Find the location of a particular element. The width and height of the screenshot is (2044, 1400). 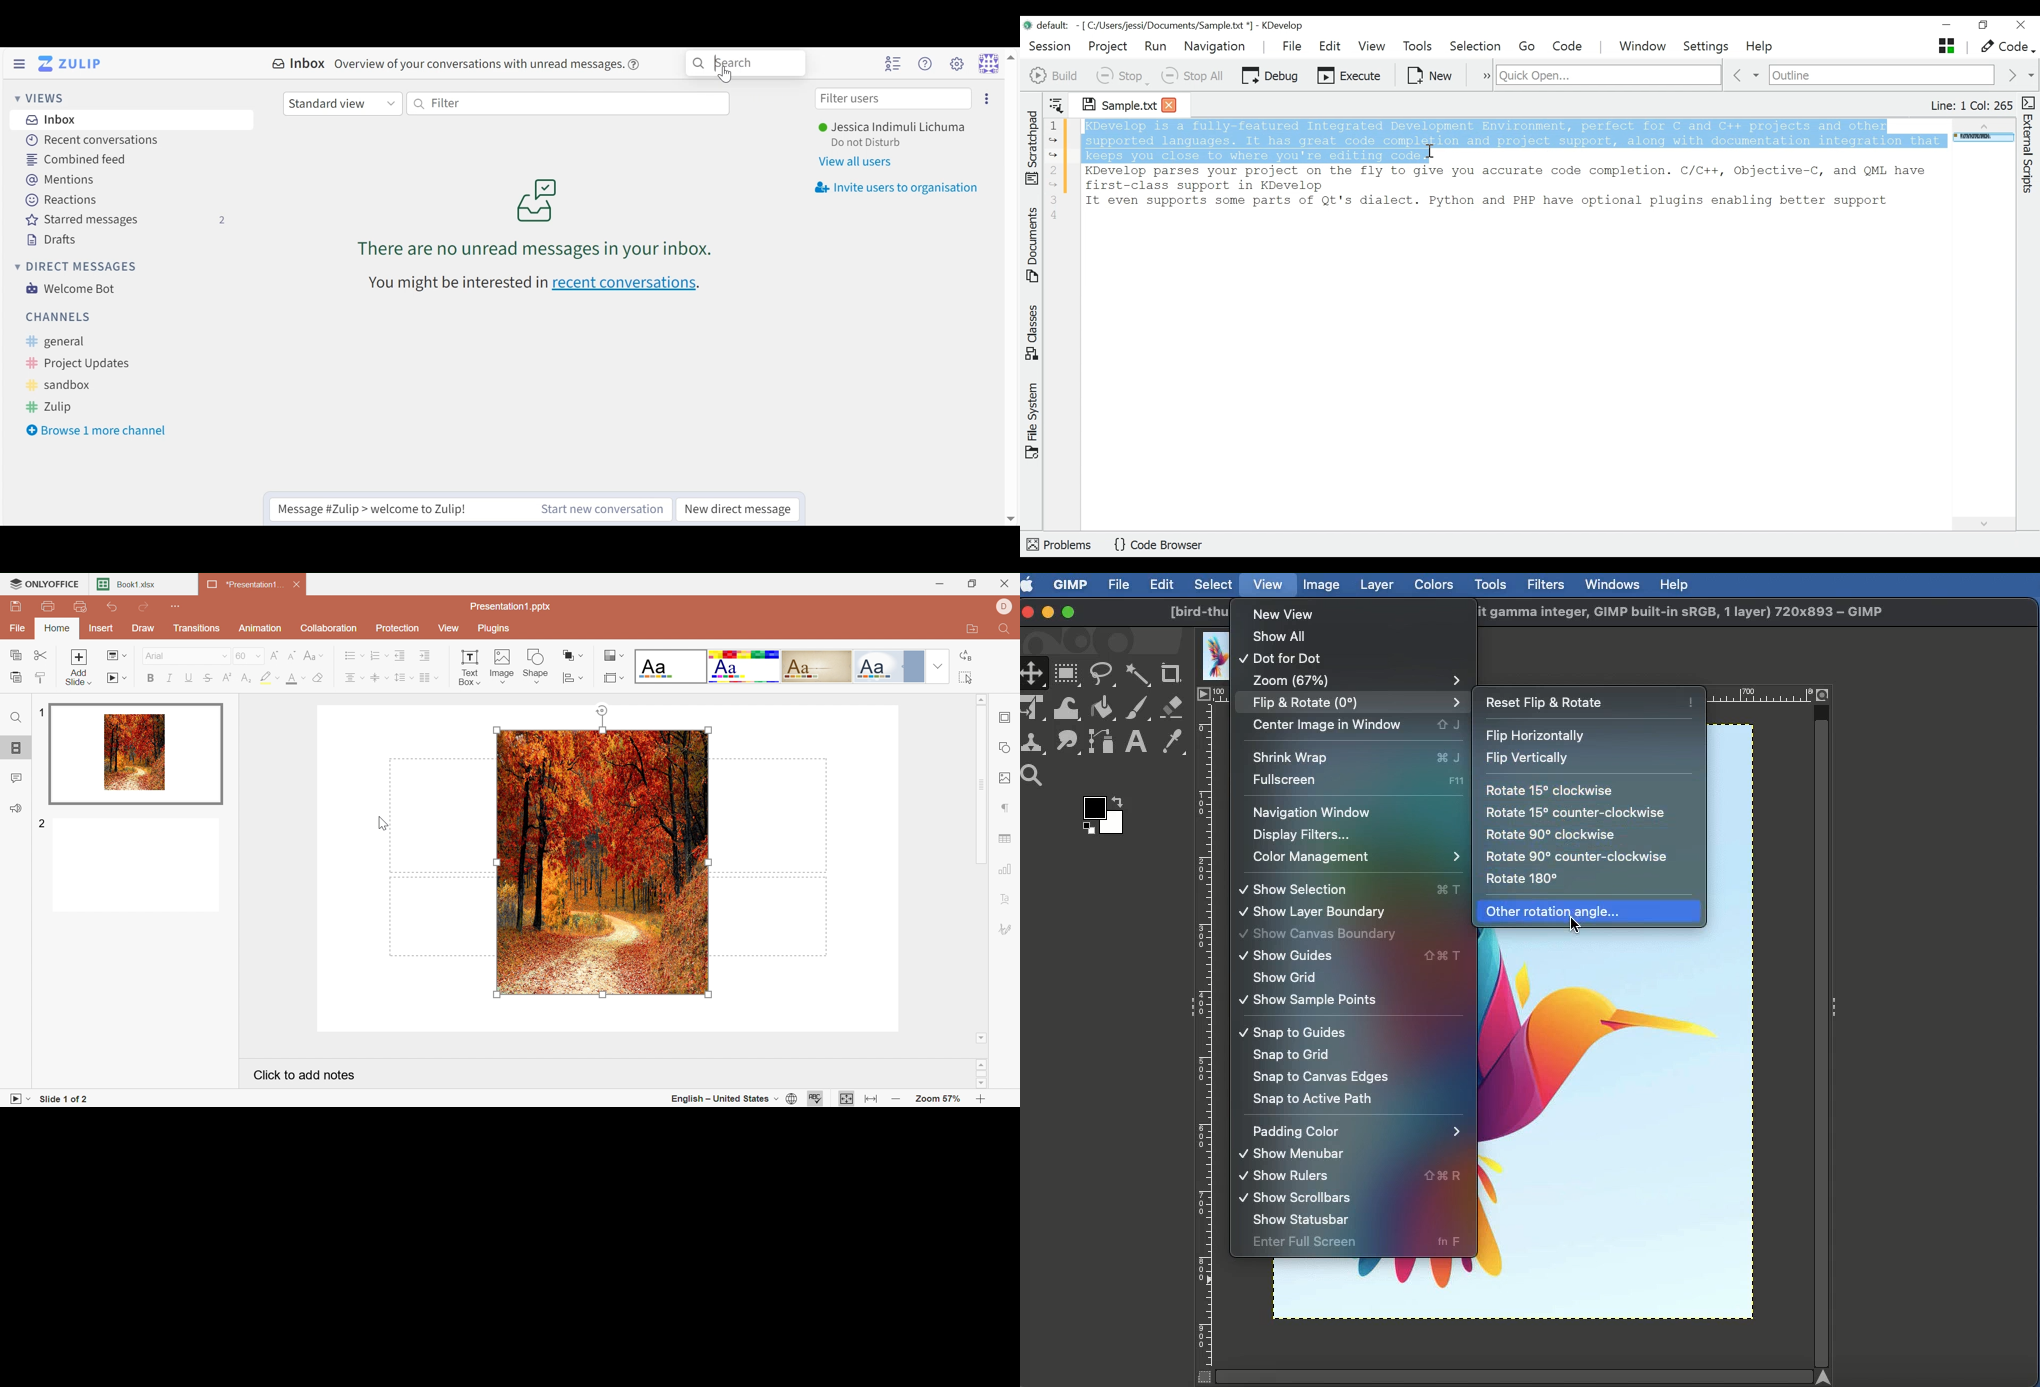

Decrement font size is located at coordinates (292, 654).